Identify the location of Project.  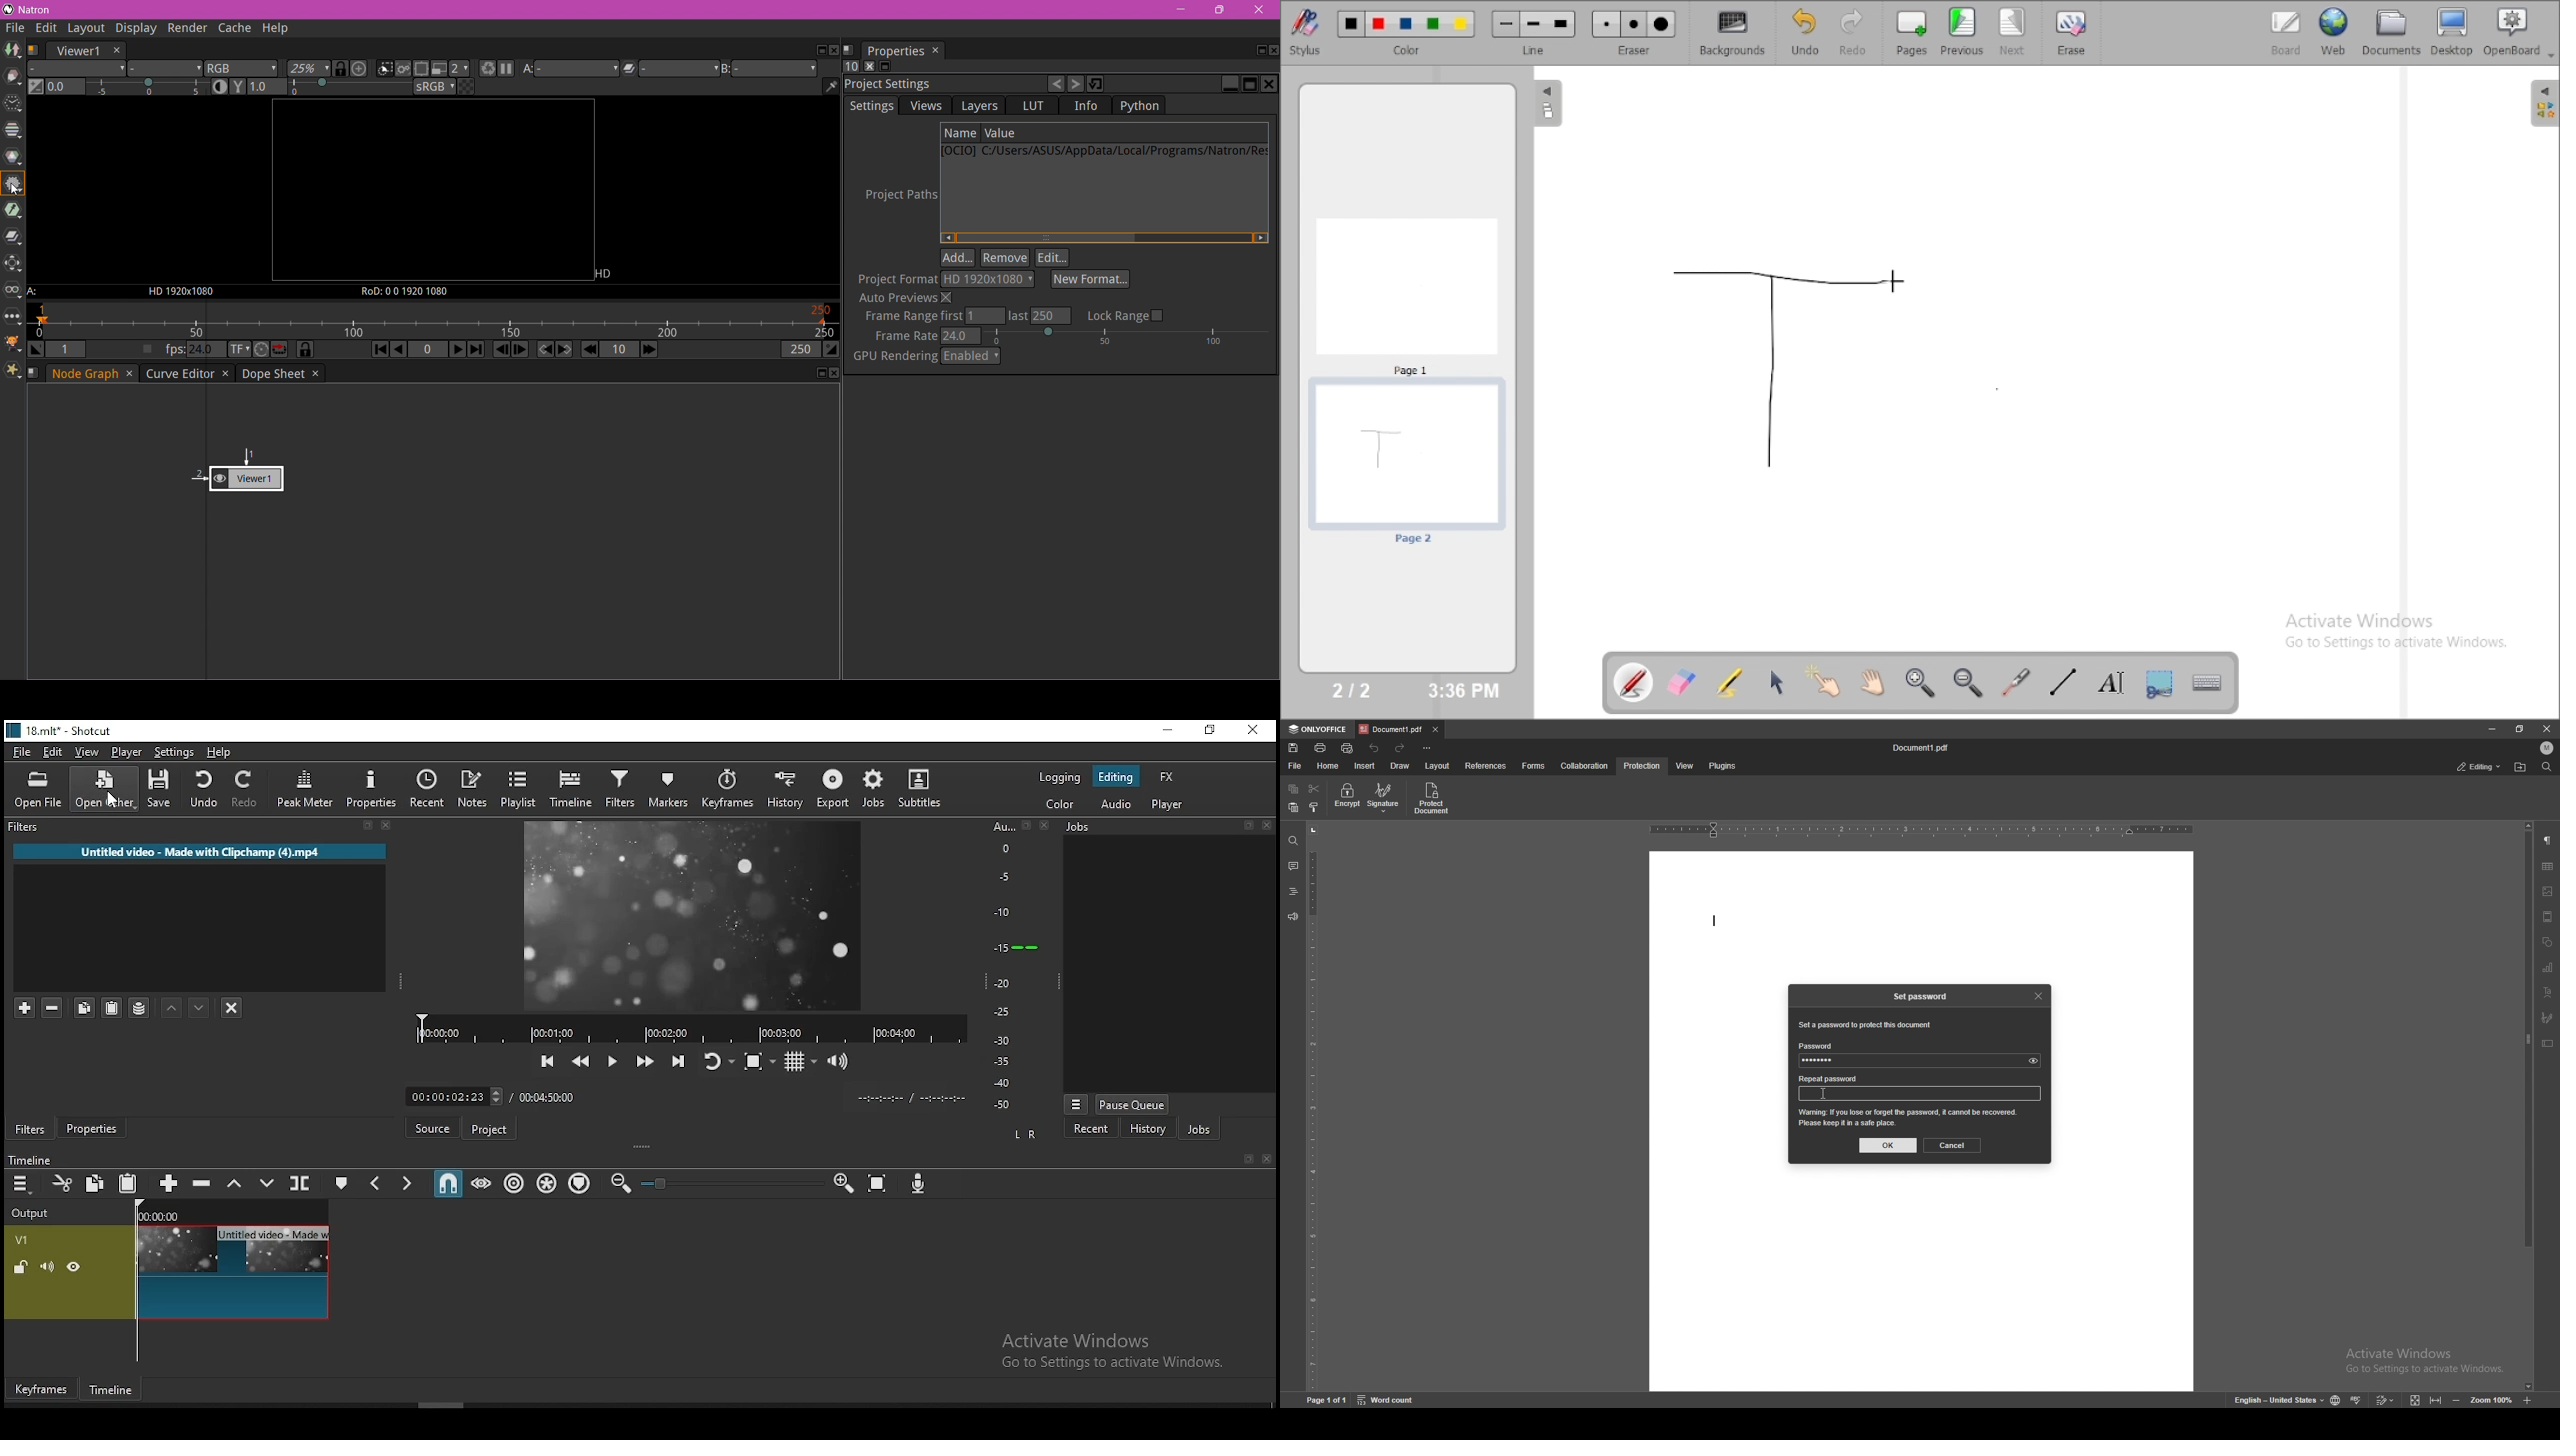
(488, 1126).